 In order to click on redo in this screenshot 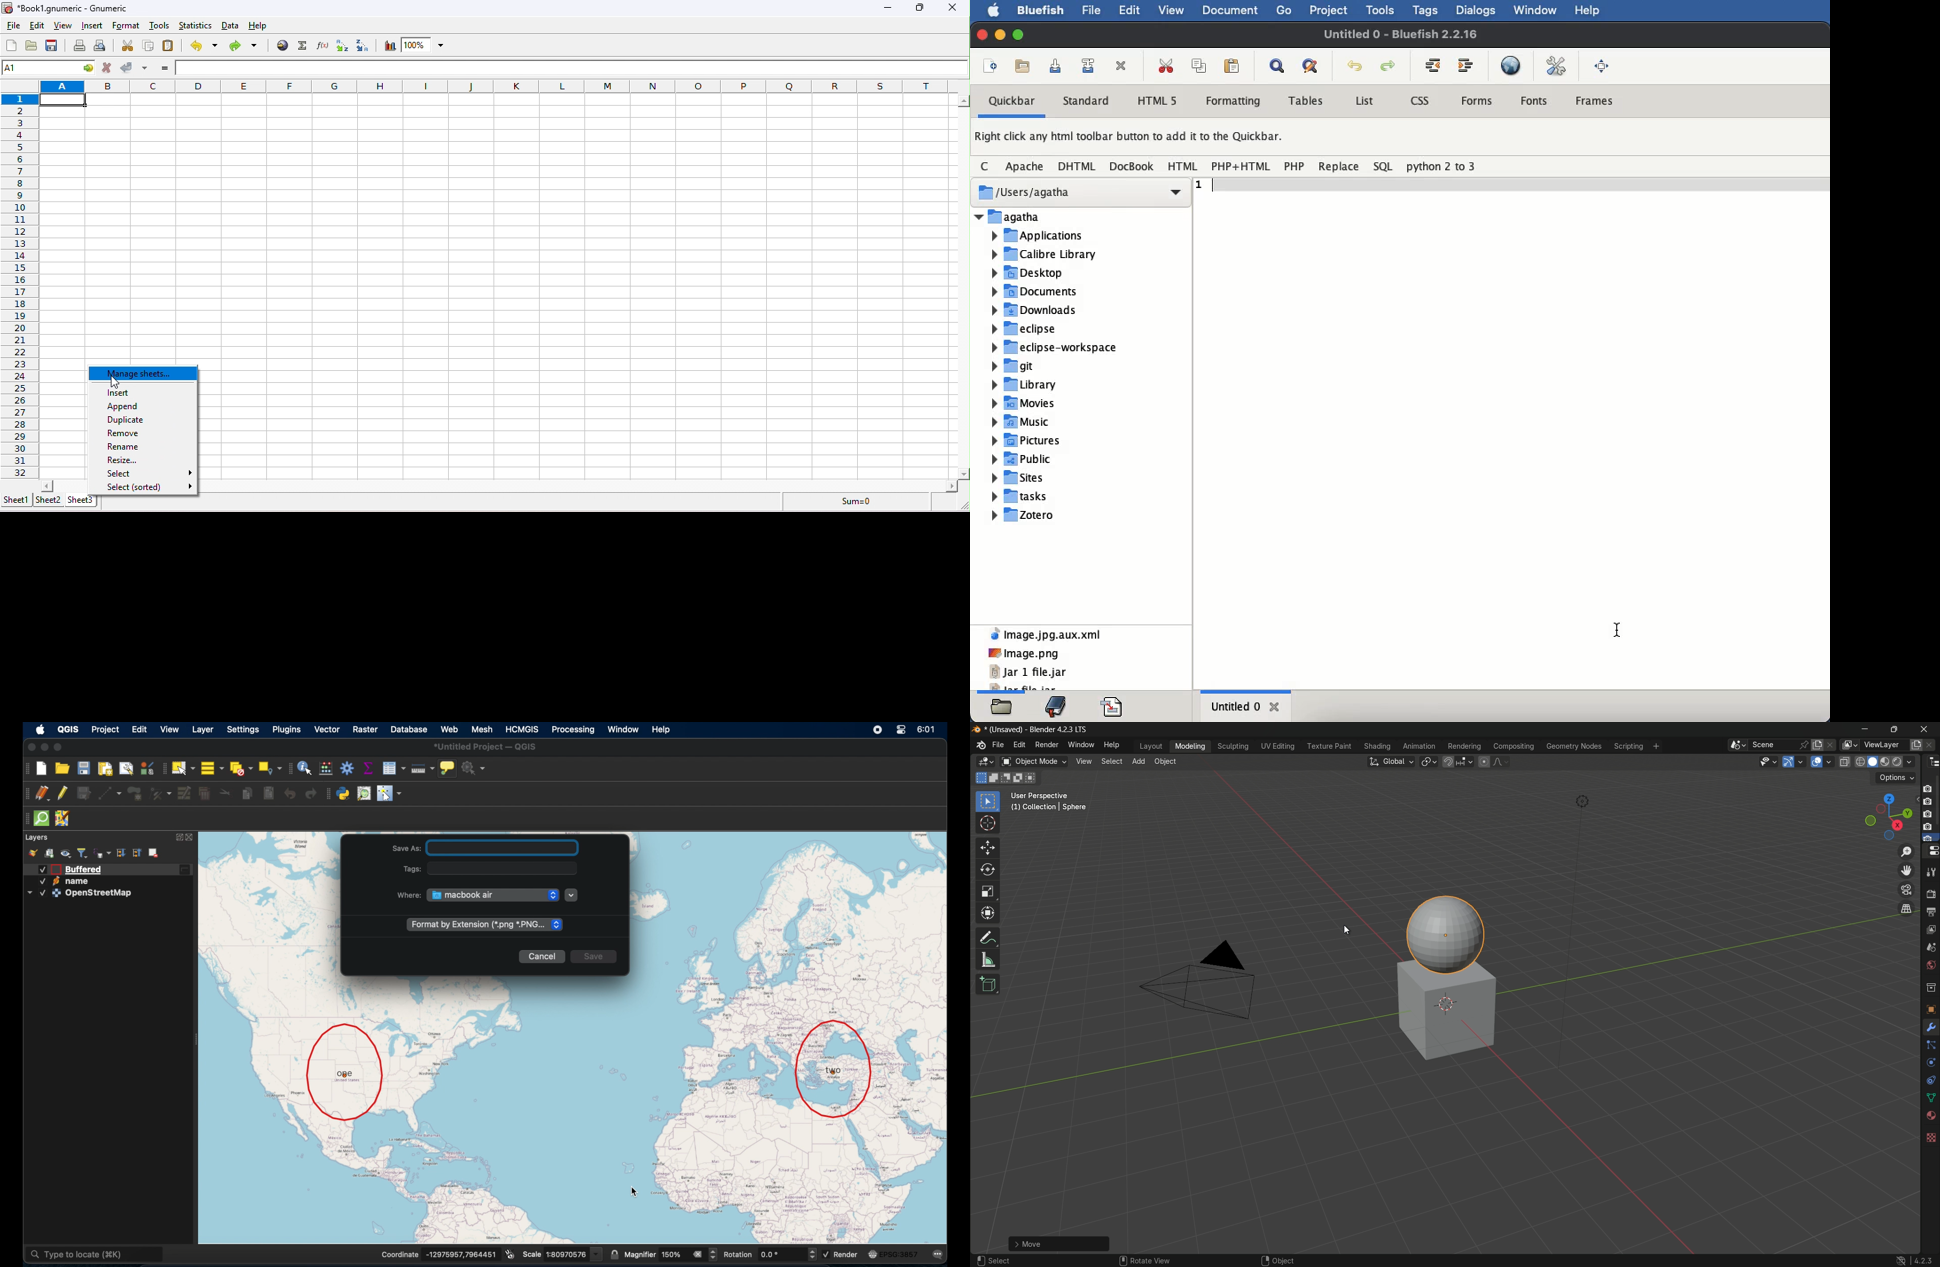, I will do `click(1390, 67)`.